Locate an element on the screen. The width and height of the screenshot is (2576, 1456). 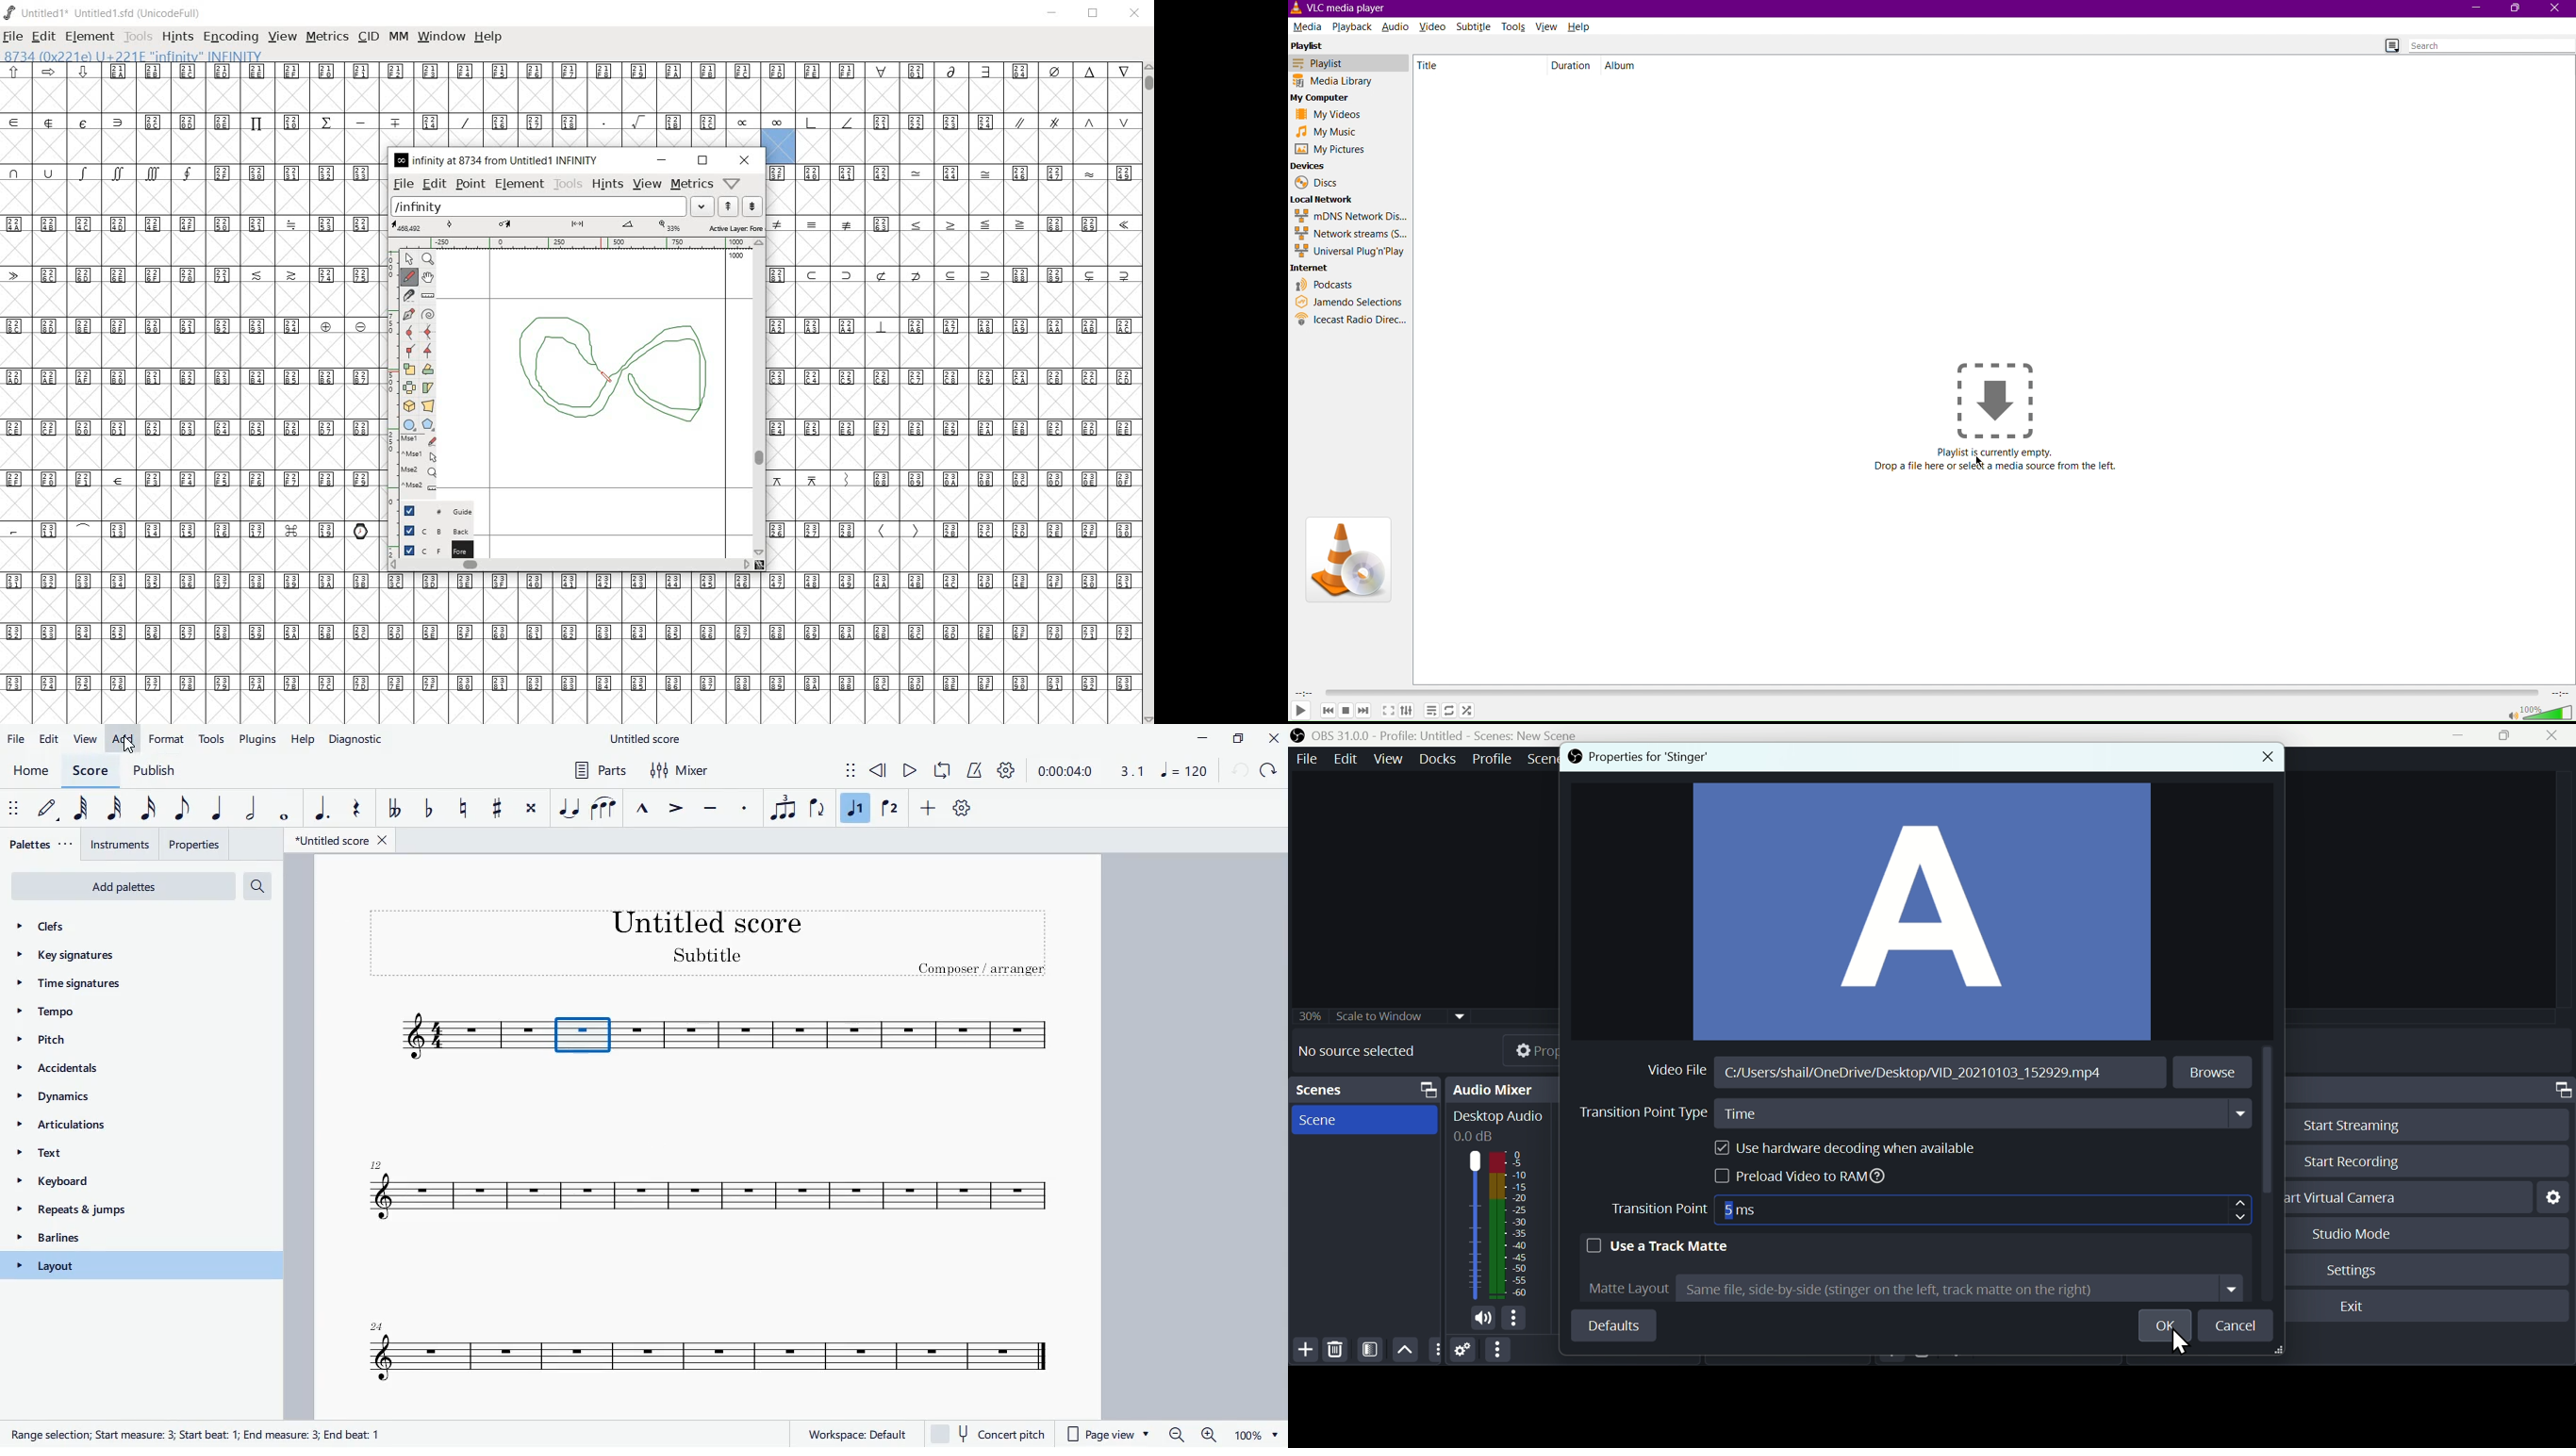
Add is located at coordinates (1305, 1350).